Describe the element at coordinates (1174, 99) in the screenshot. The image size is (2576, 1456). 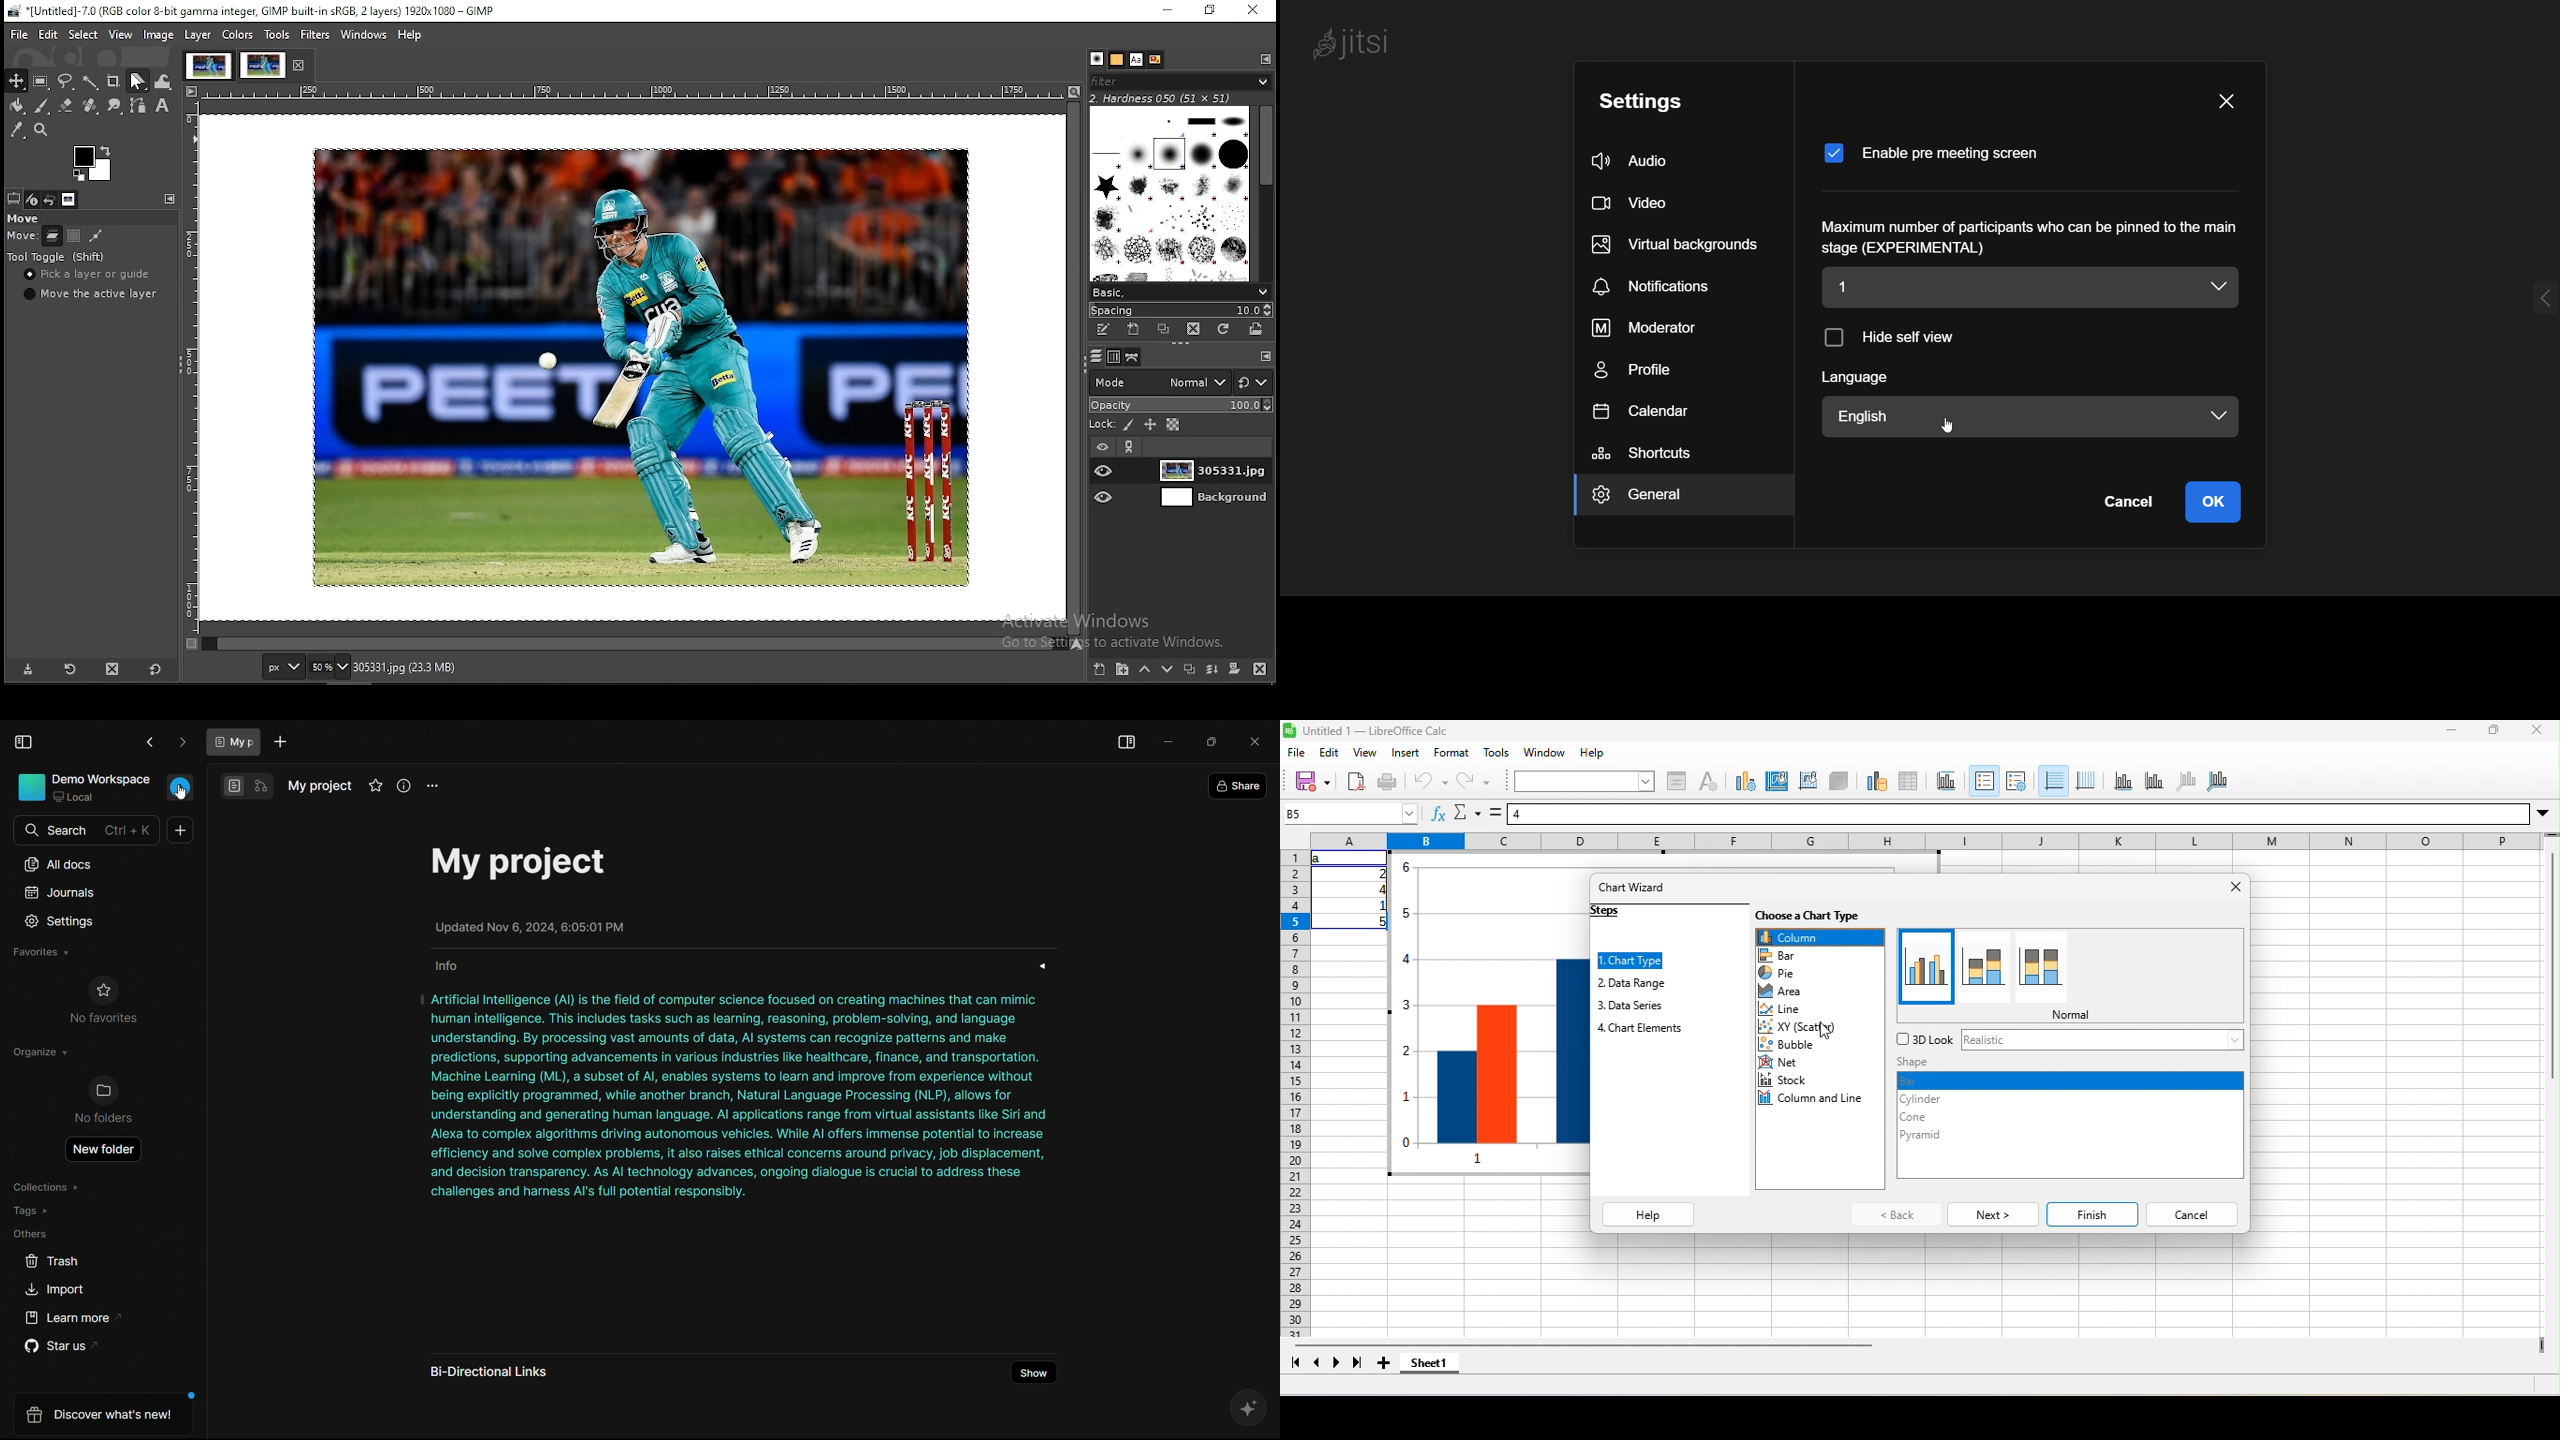
I see `hardness 050 (51x51)` at that location.